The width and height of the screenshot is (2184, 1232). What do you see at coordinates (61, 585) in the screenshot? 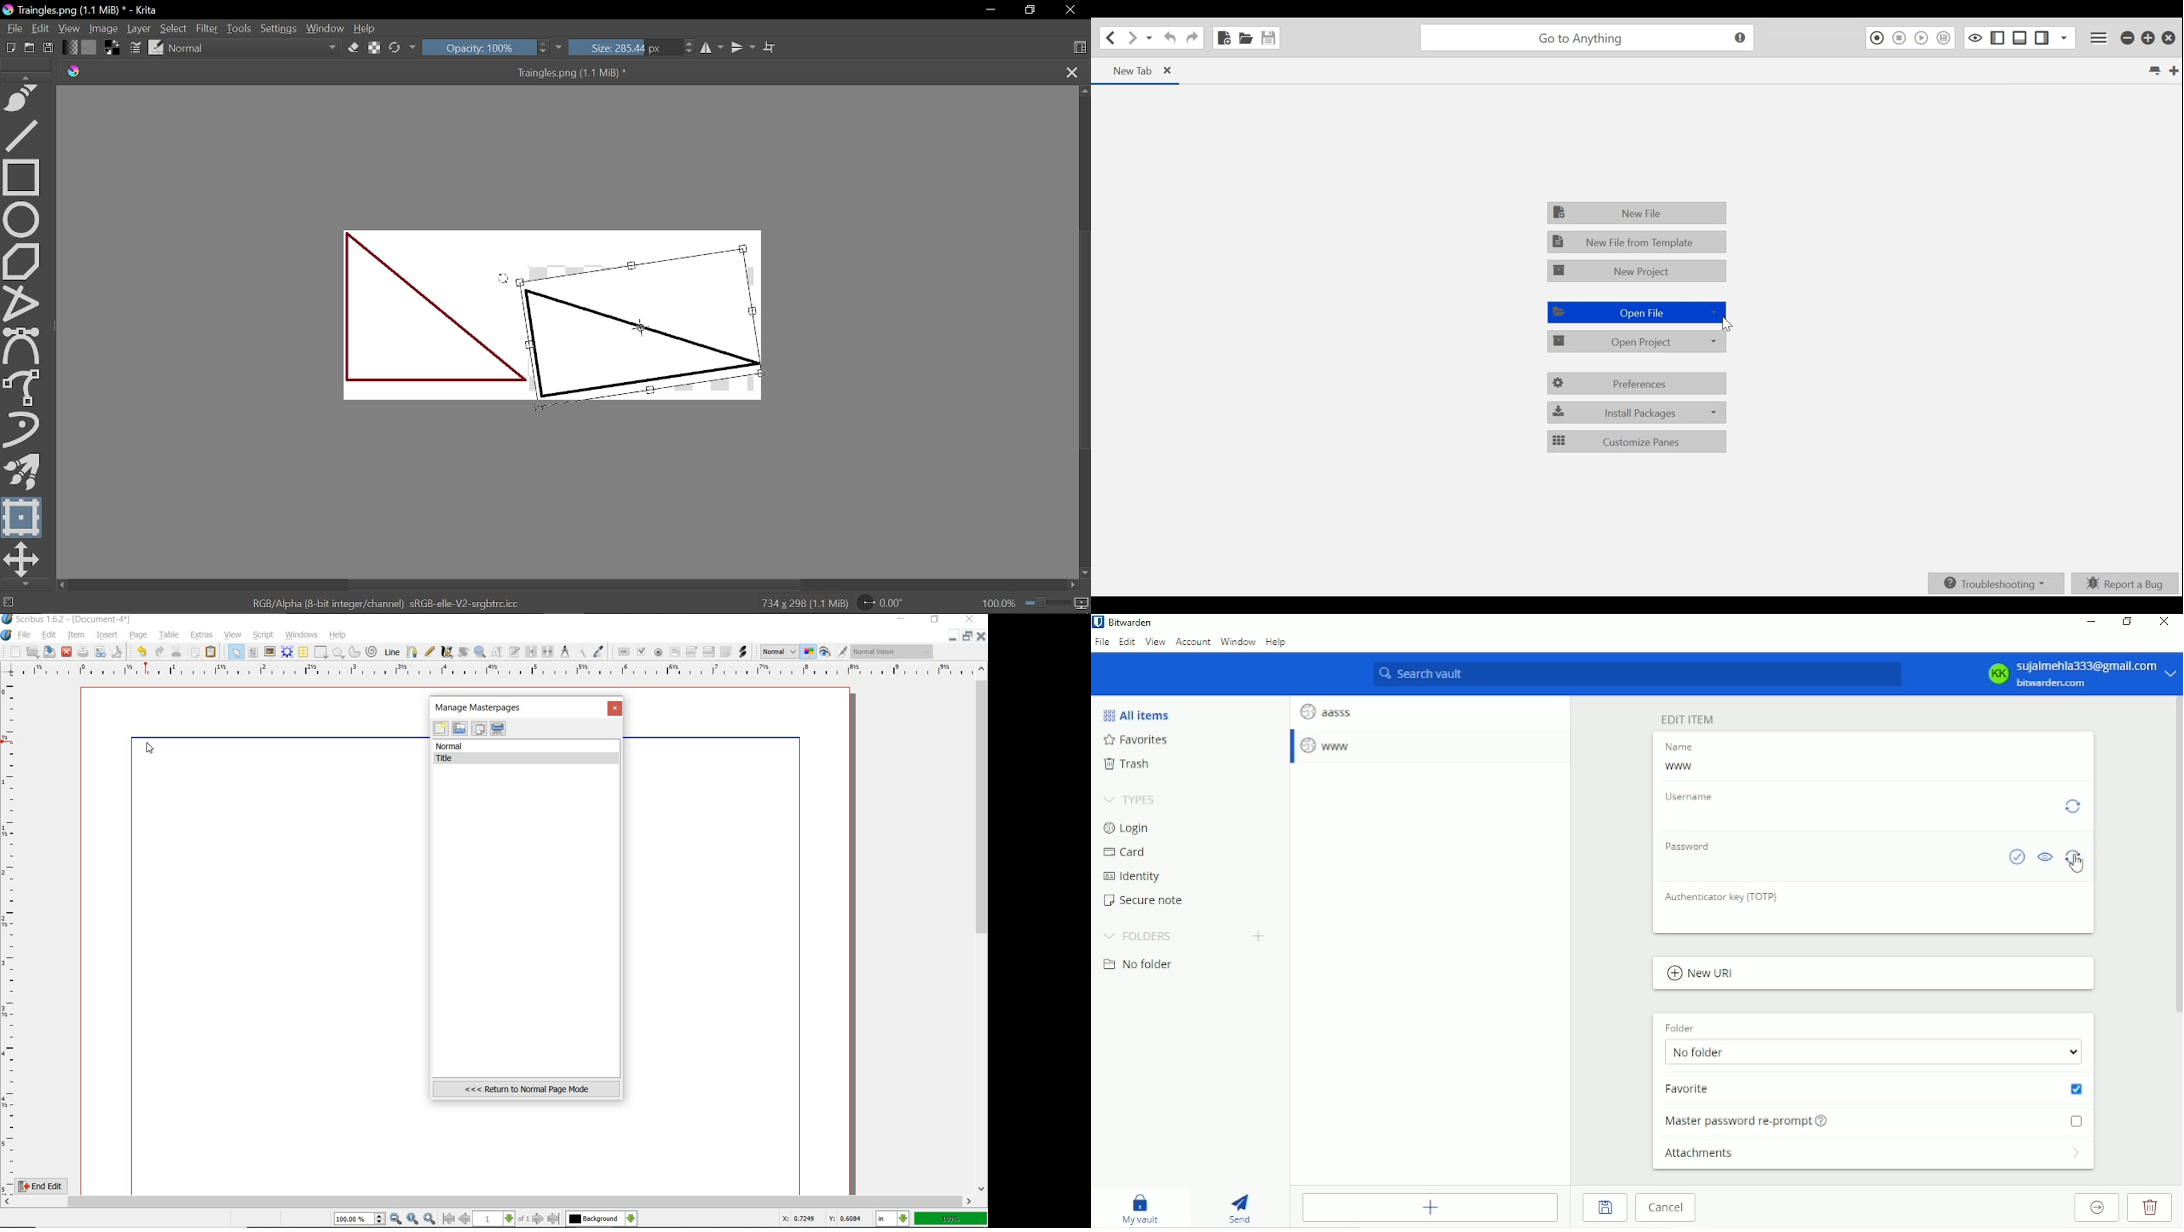
I see `Move left` at bounding box center [61, 585].